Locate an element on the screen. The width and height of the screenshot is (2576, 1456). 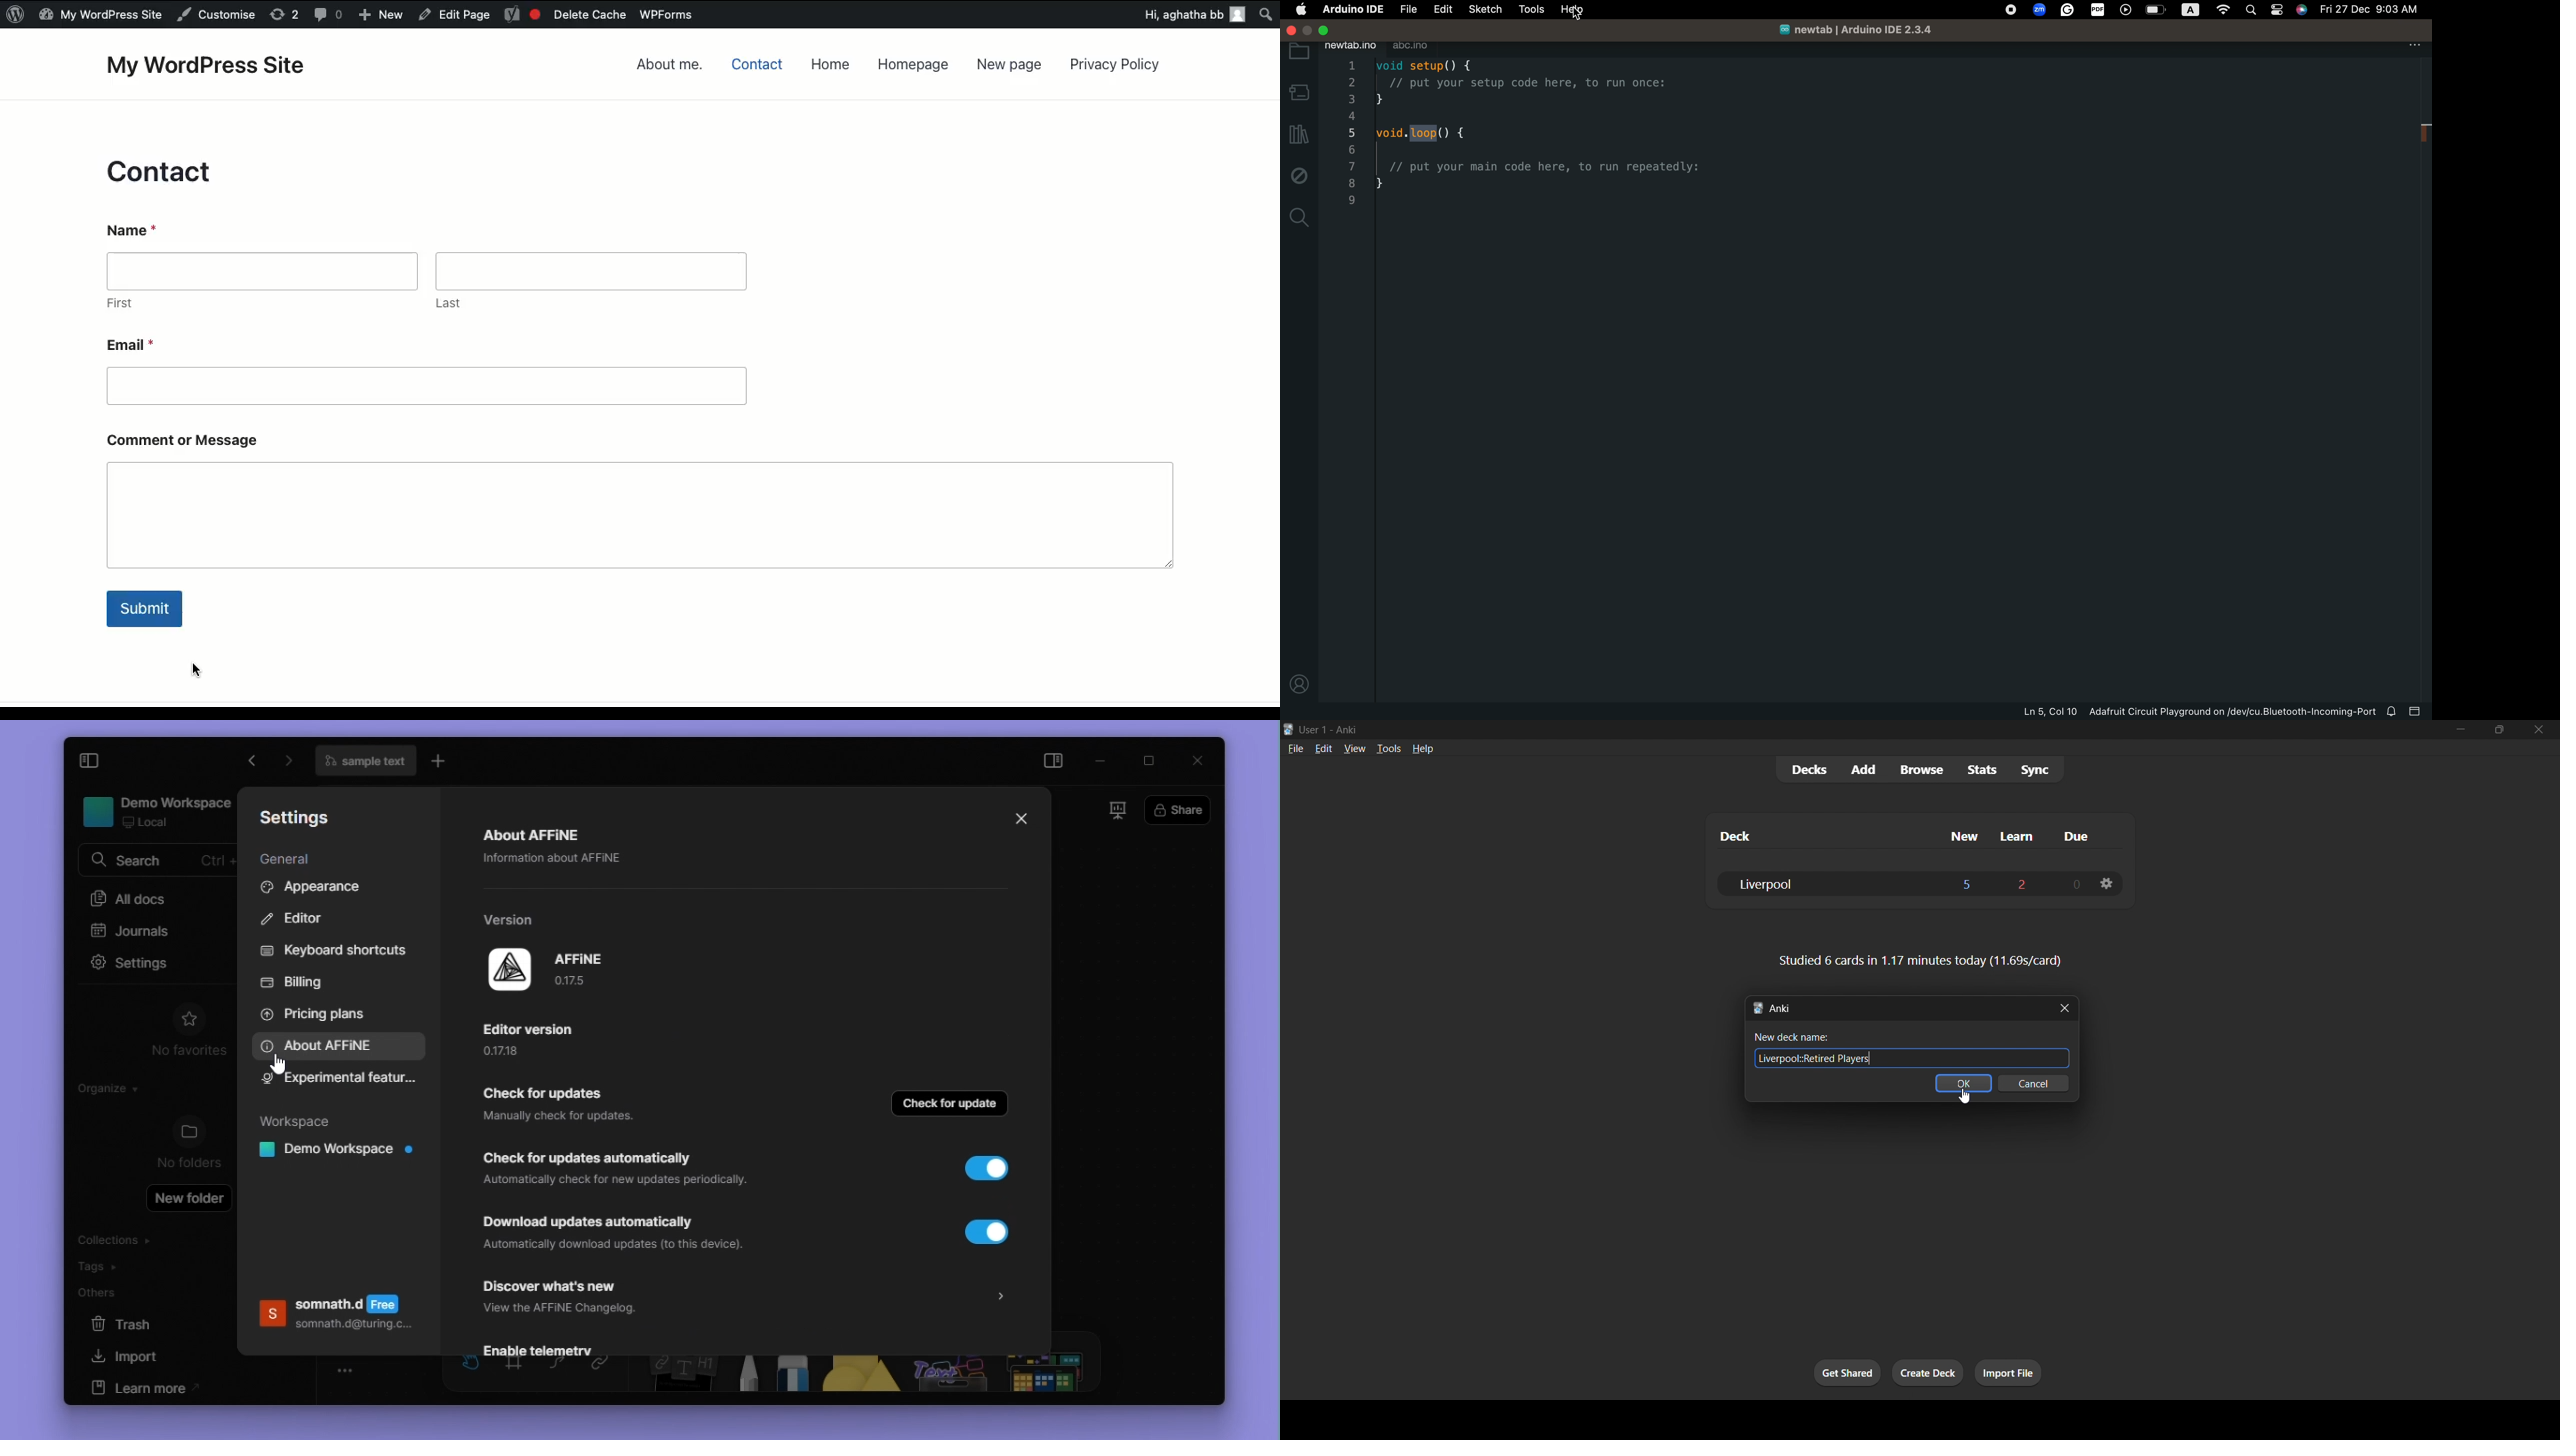
Grammerly is located at coordinates (2066, 10).